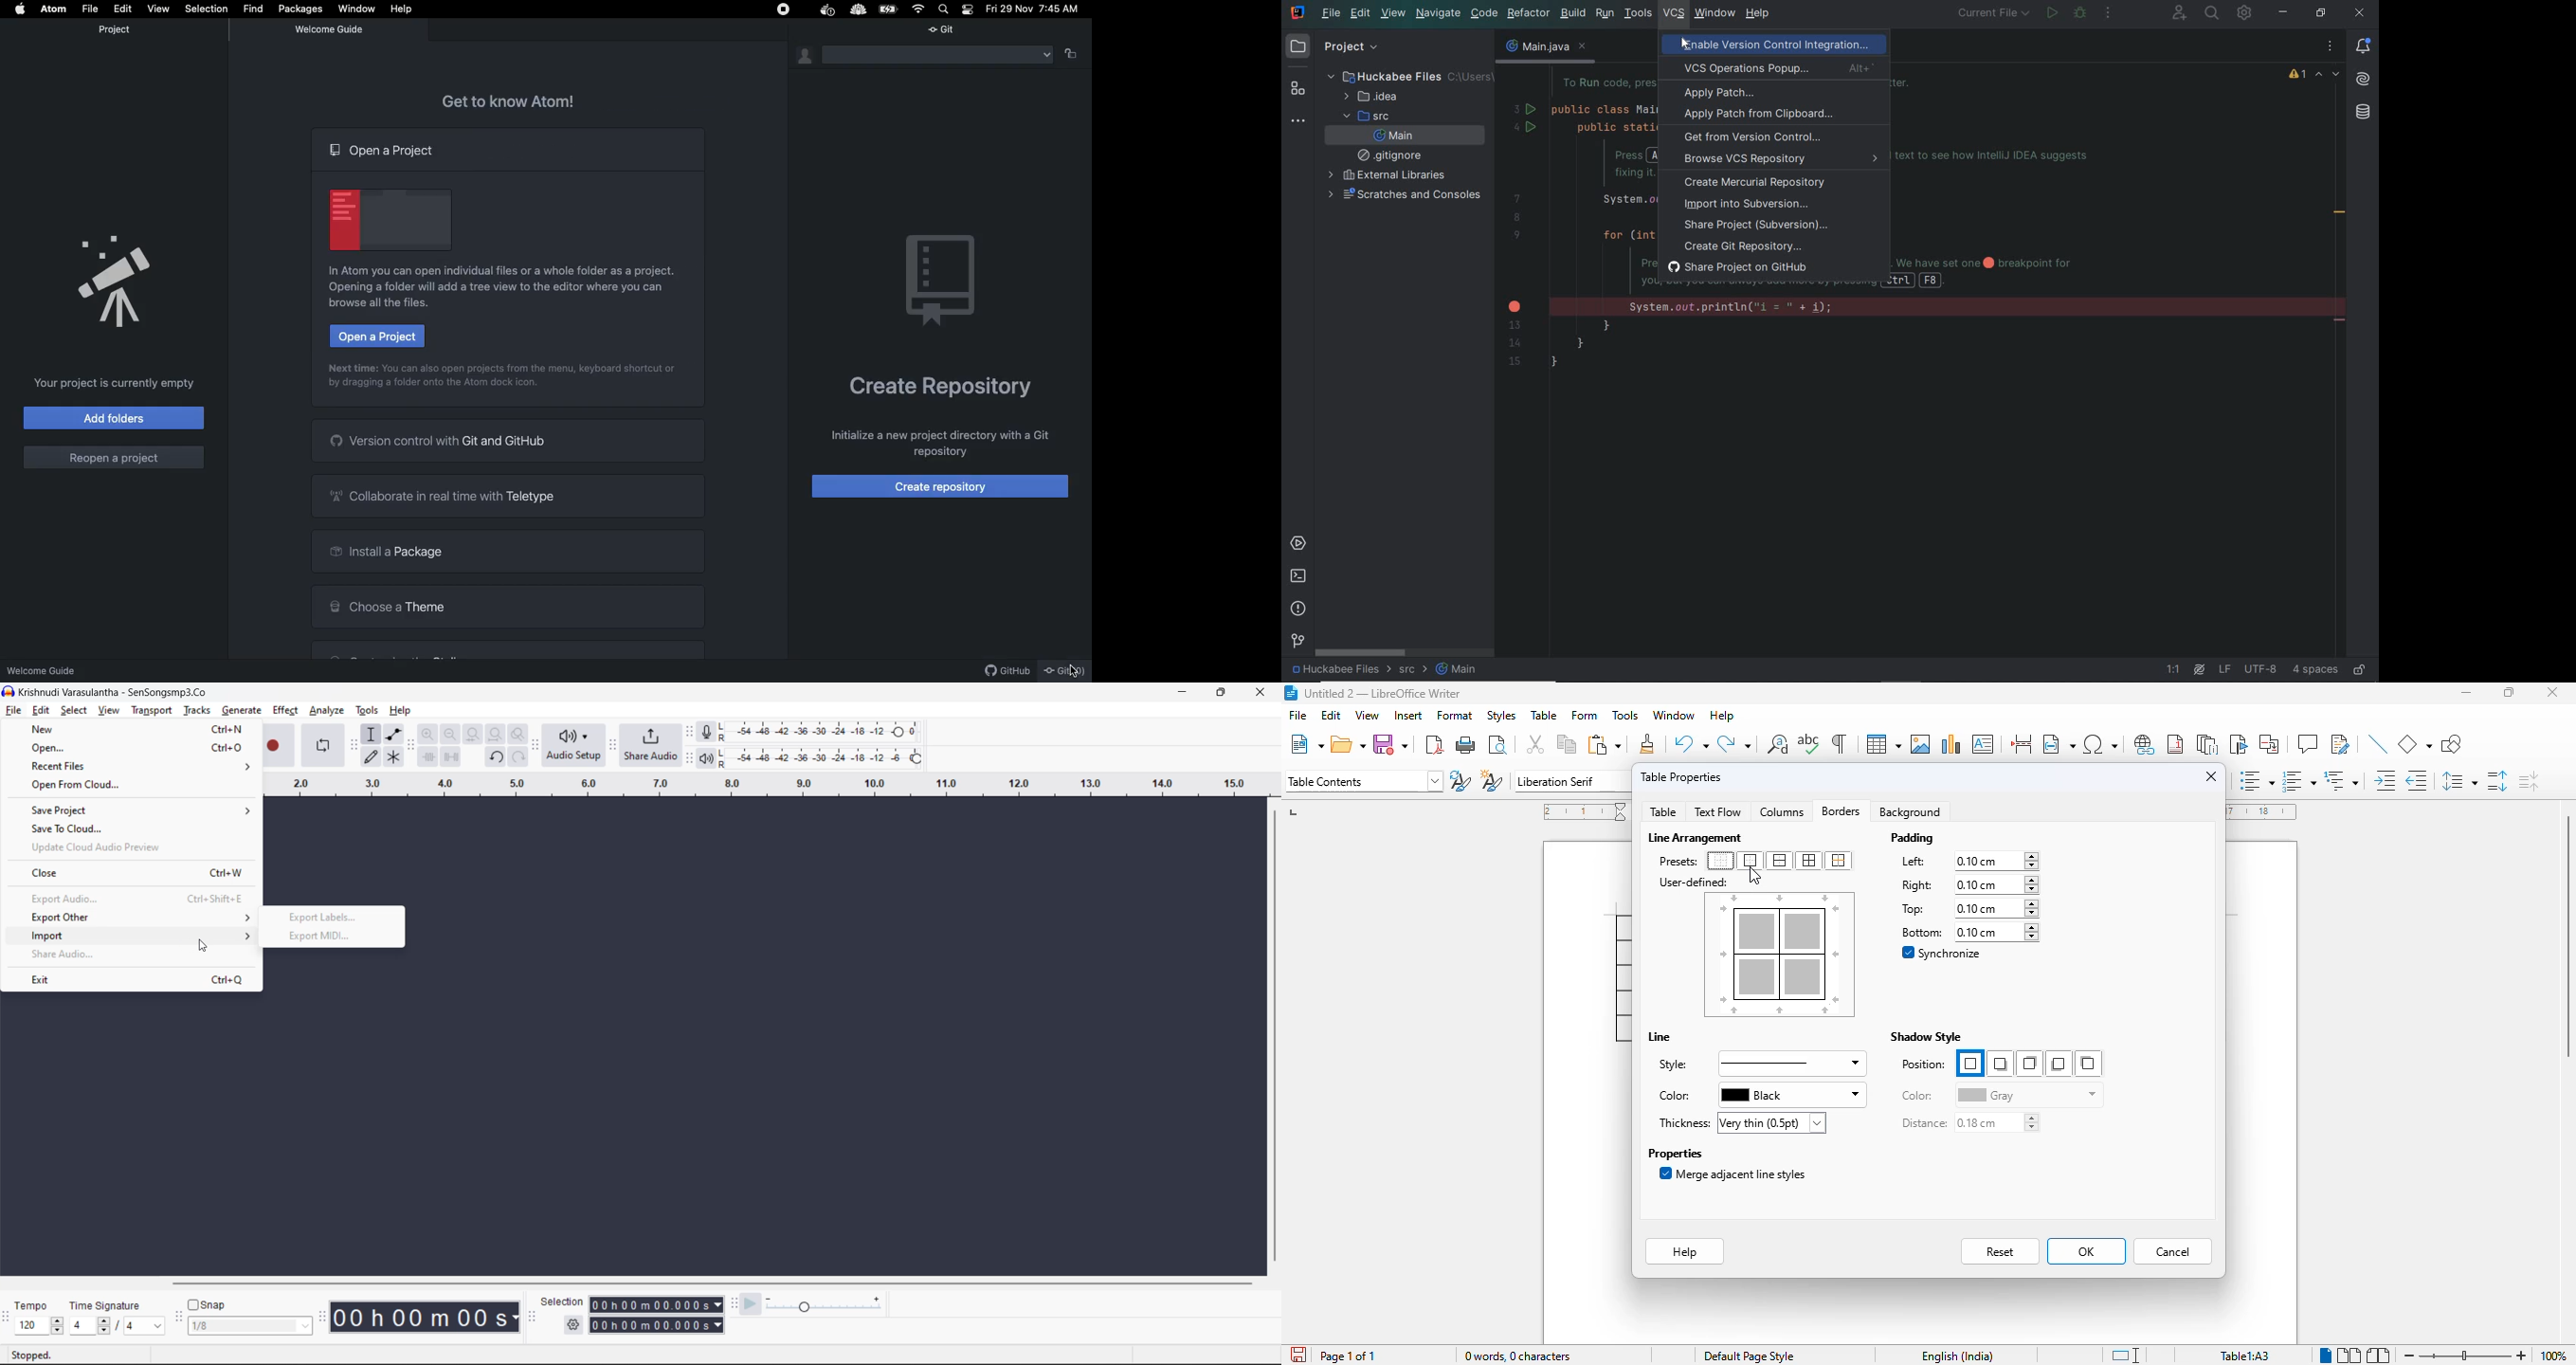 This screenshot has height=1372, width=2576. What do you see at coordinates (1662, 811) in the screenshot?
I see `table` at bounding box center [1662, 811].